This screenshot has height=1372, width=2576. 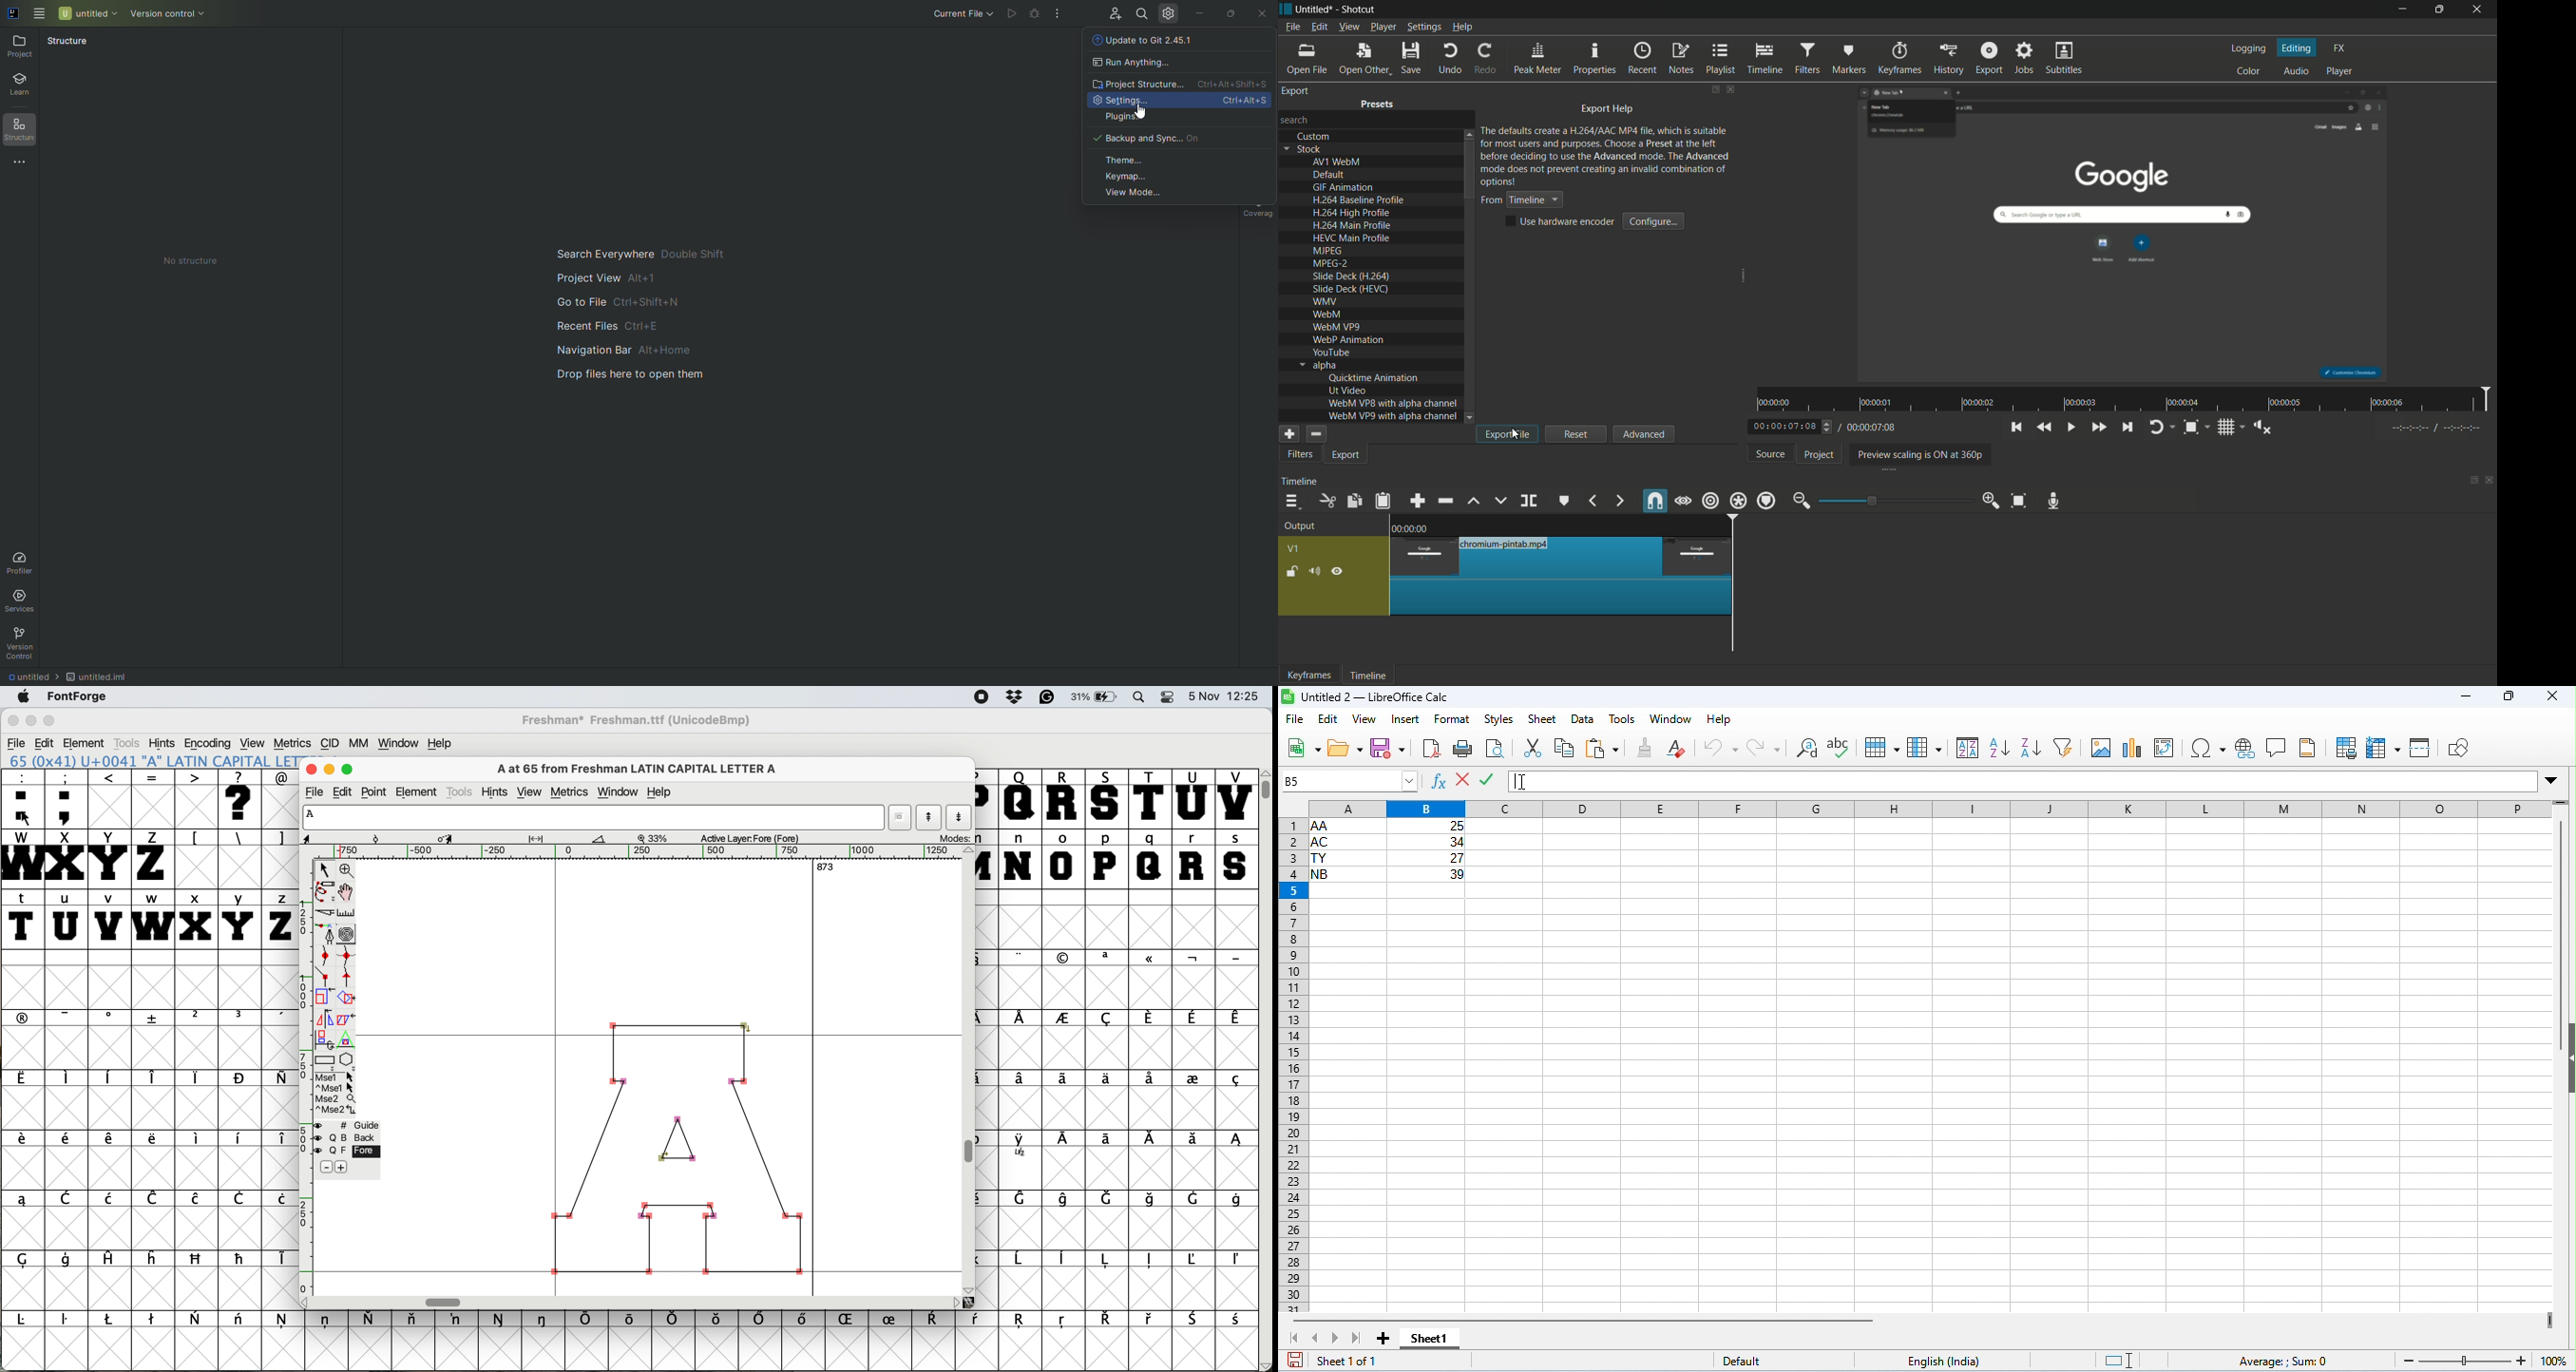 I want to click on point, so click(x=375, y=791).